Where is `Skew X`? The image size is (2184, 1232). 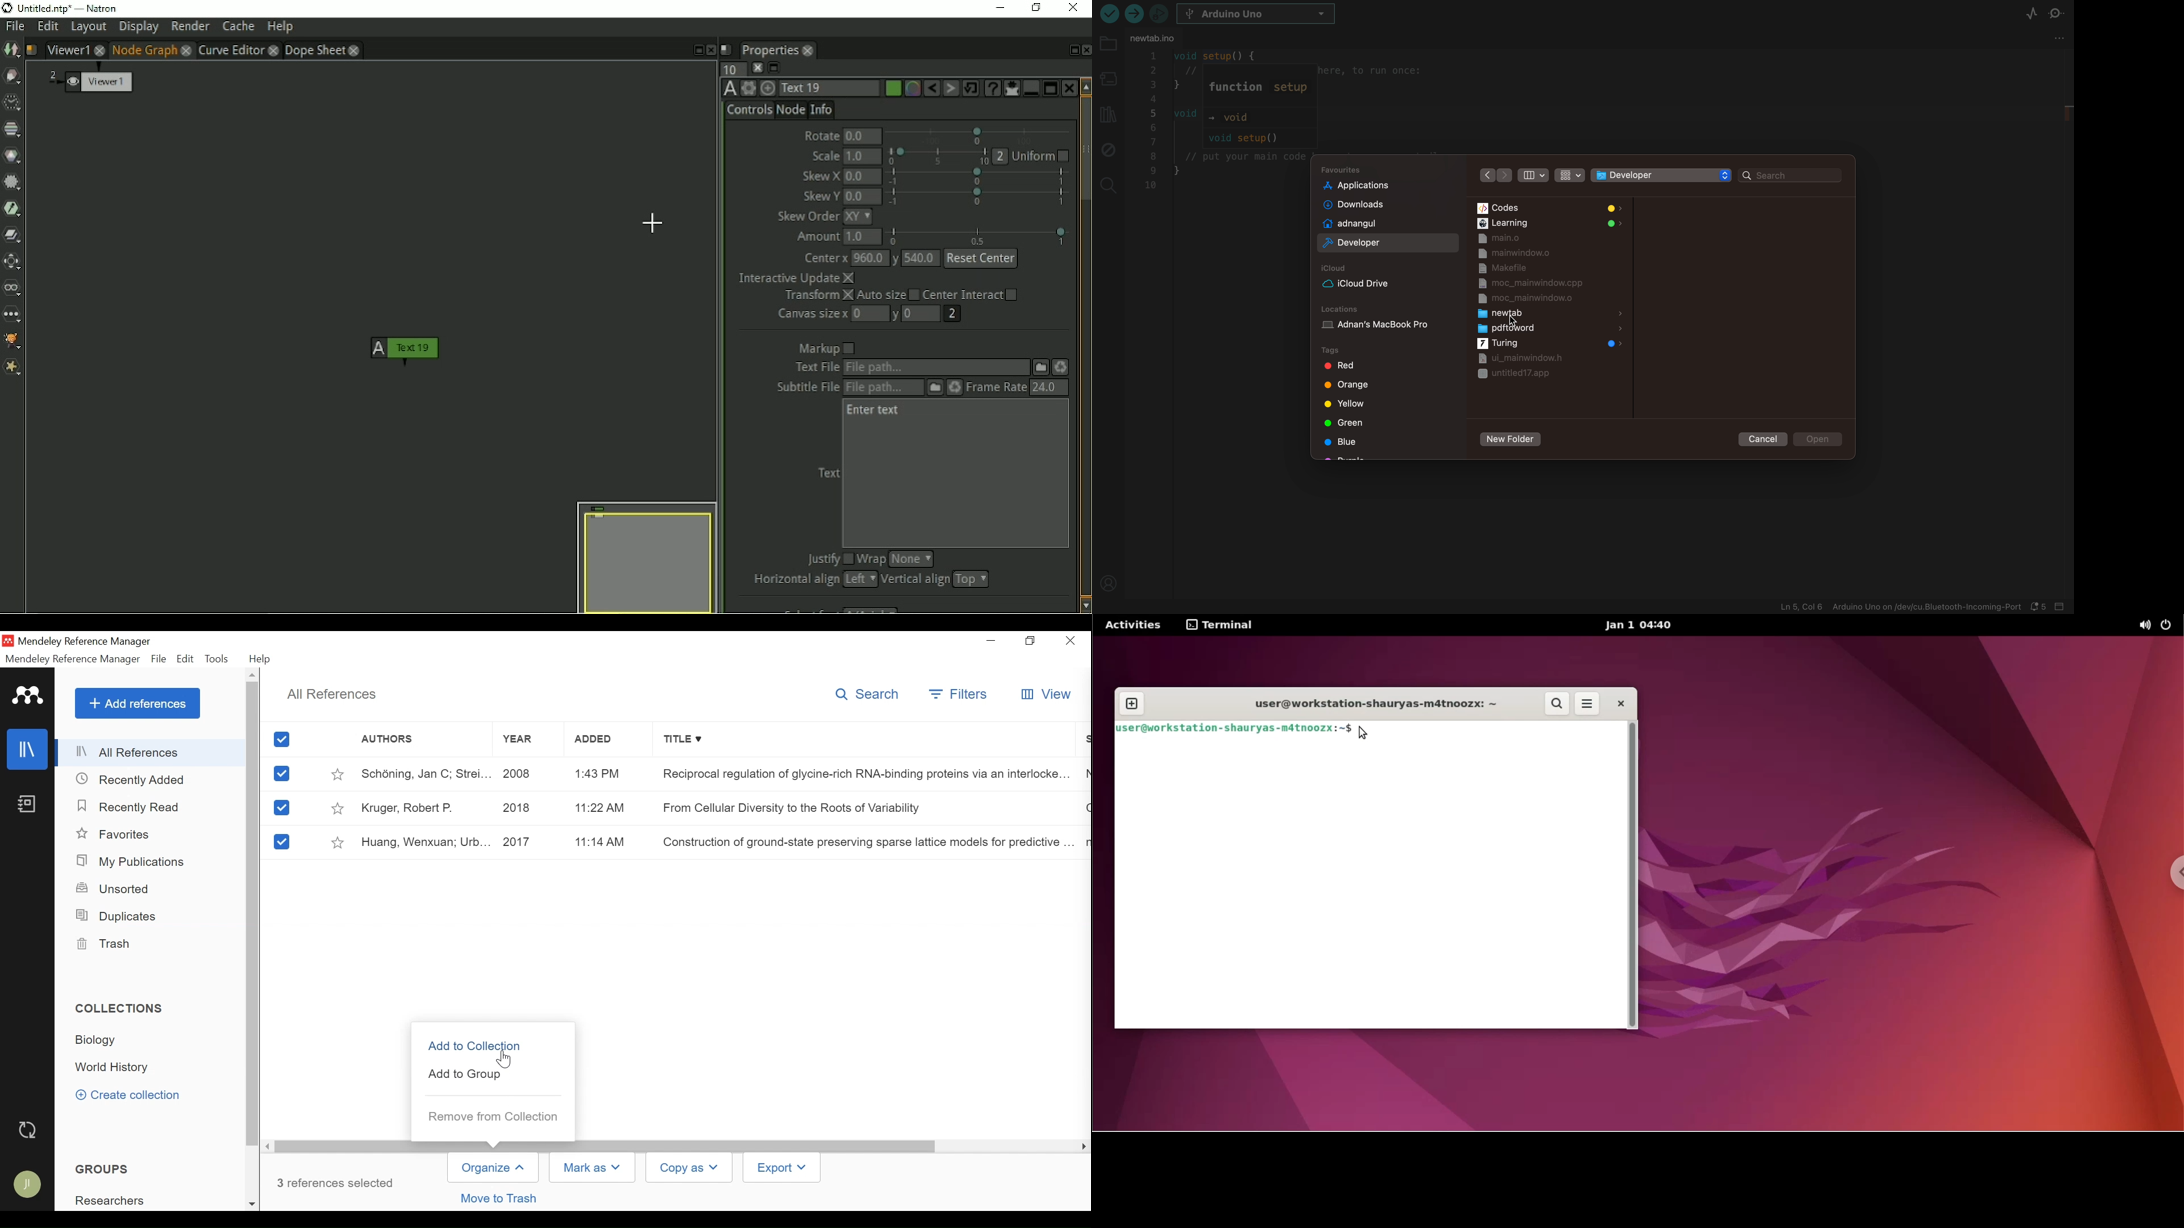
Skew X is located at coordinates (821, 176).